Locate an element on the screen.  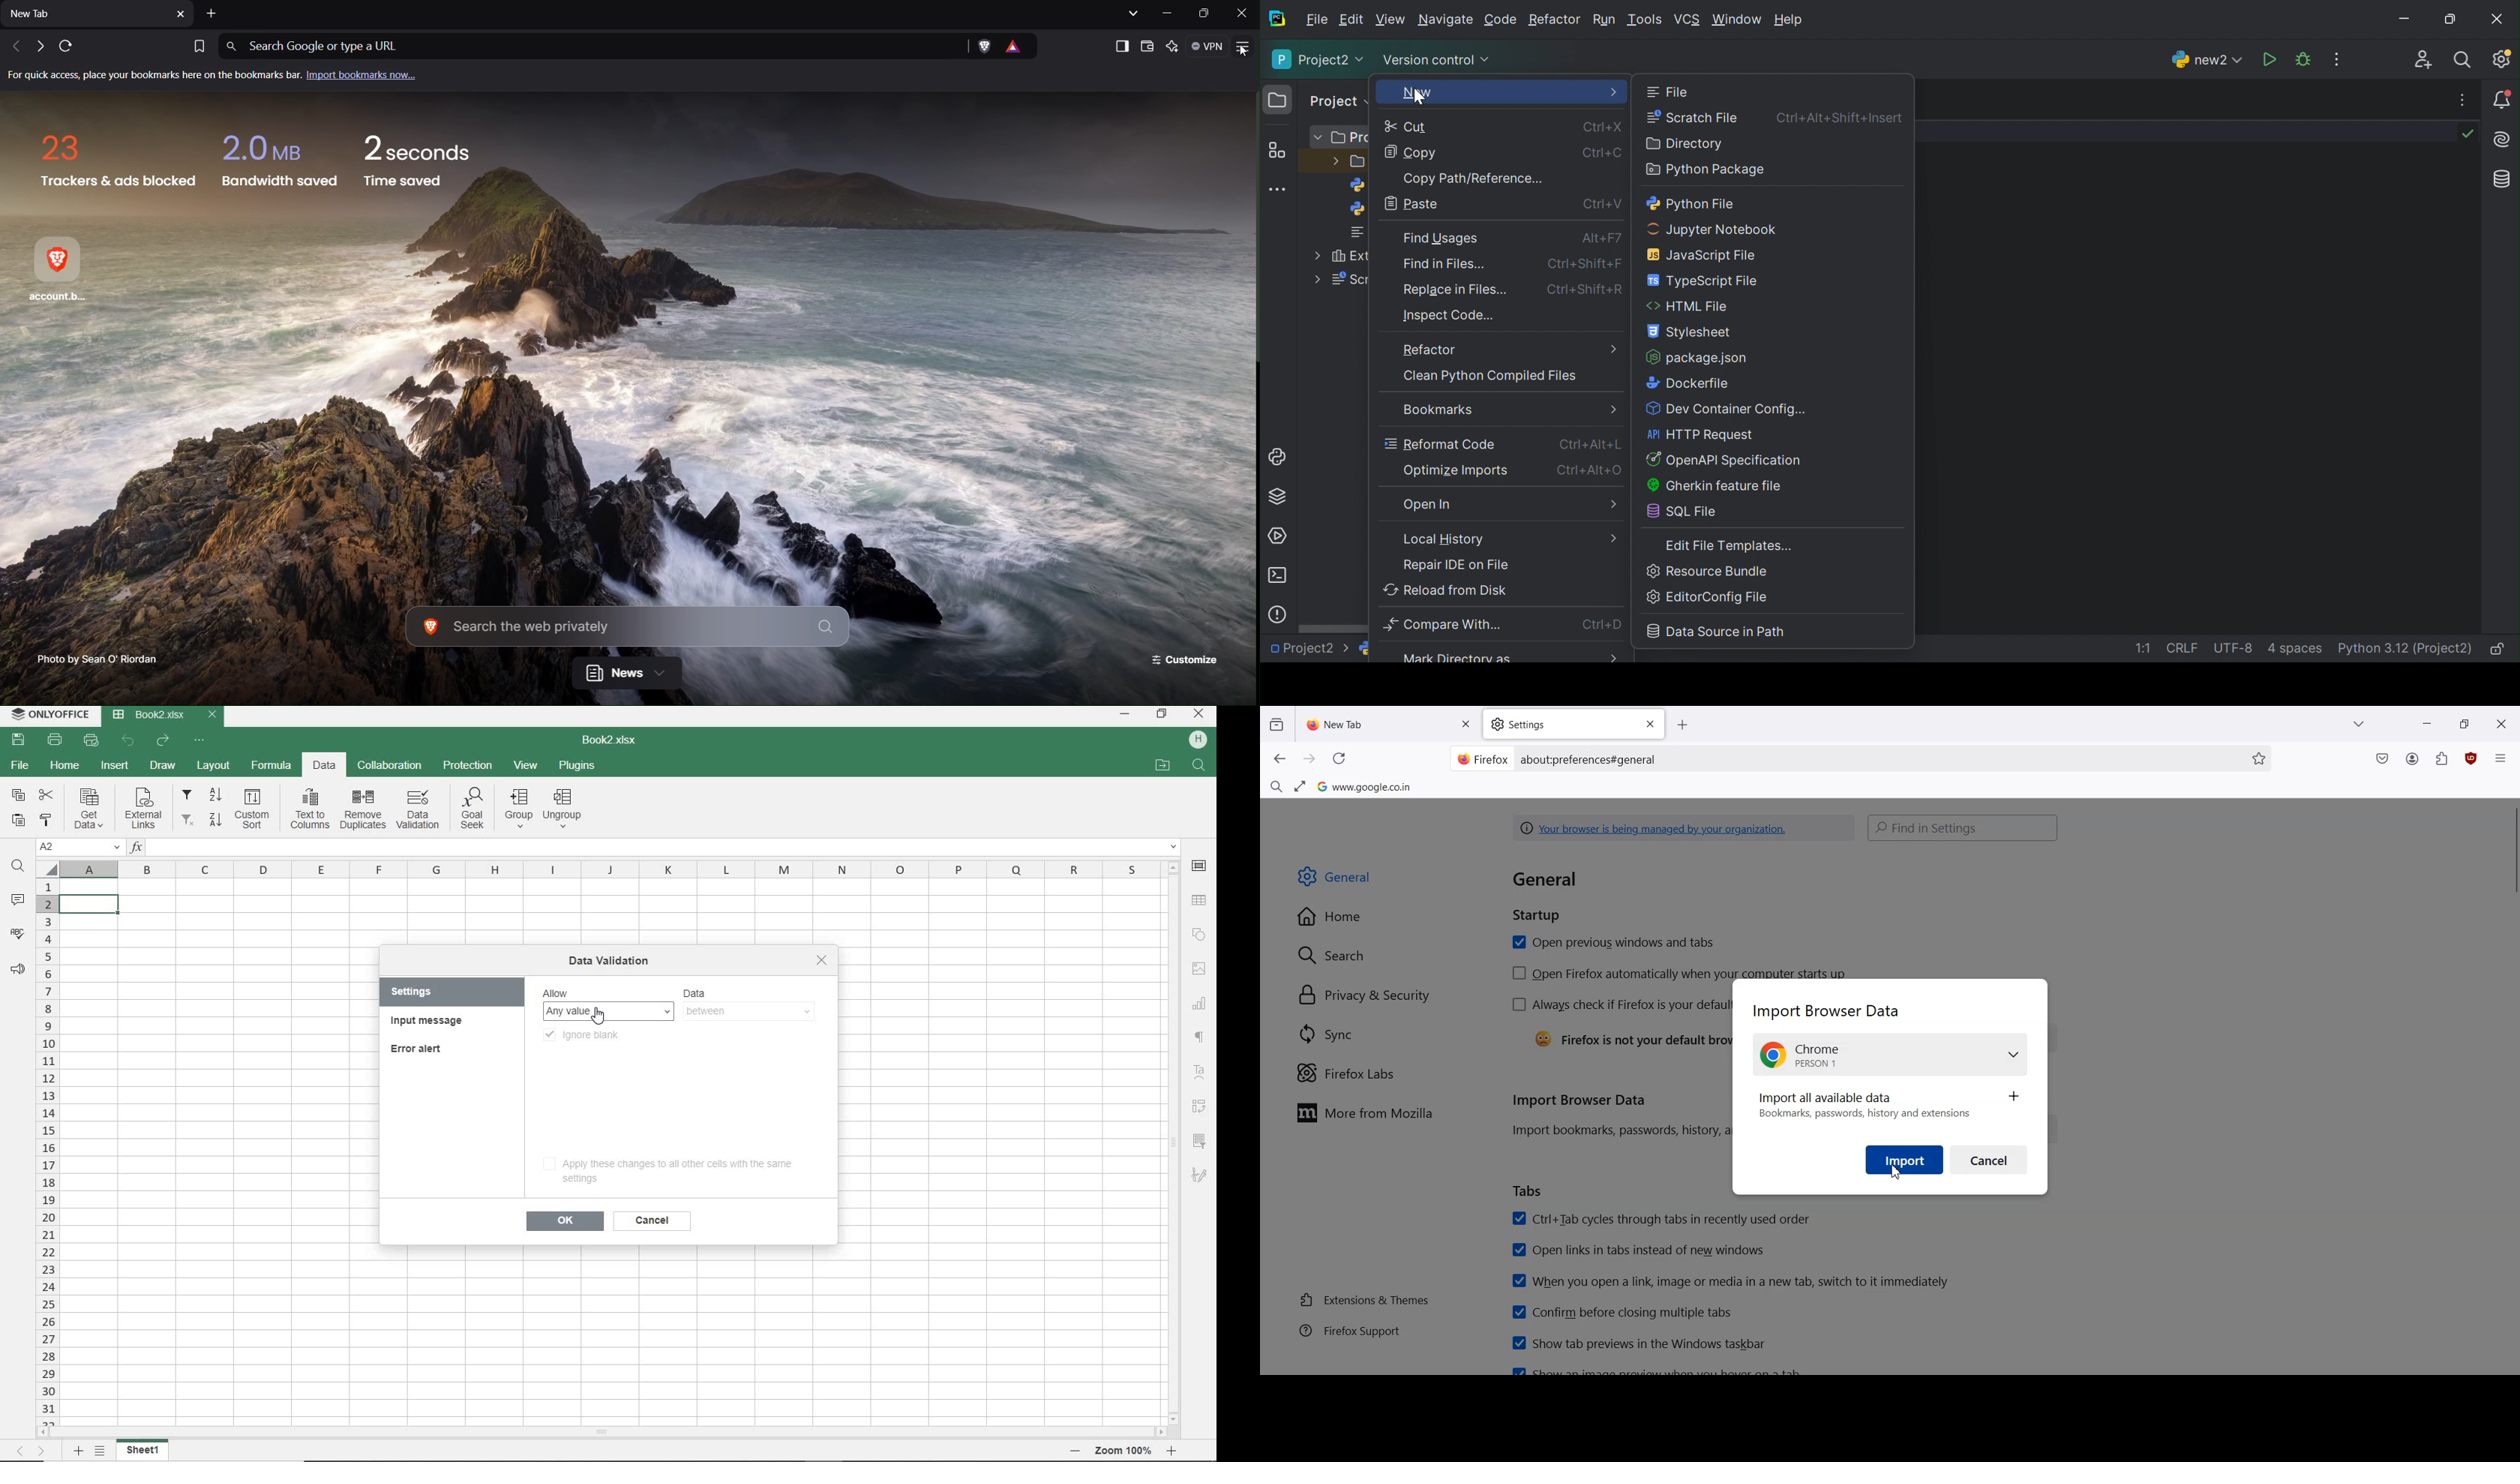
Home is located at coordinates (1333, 917).